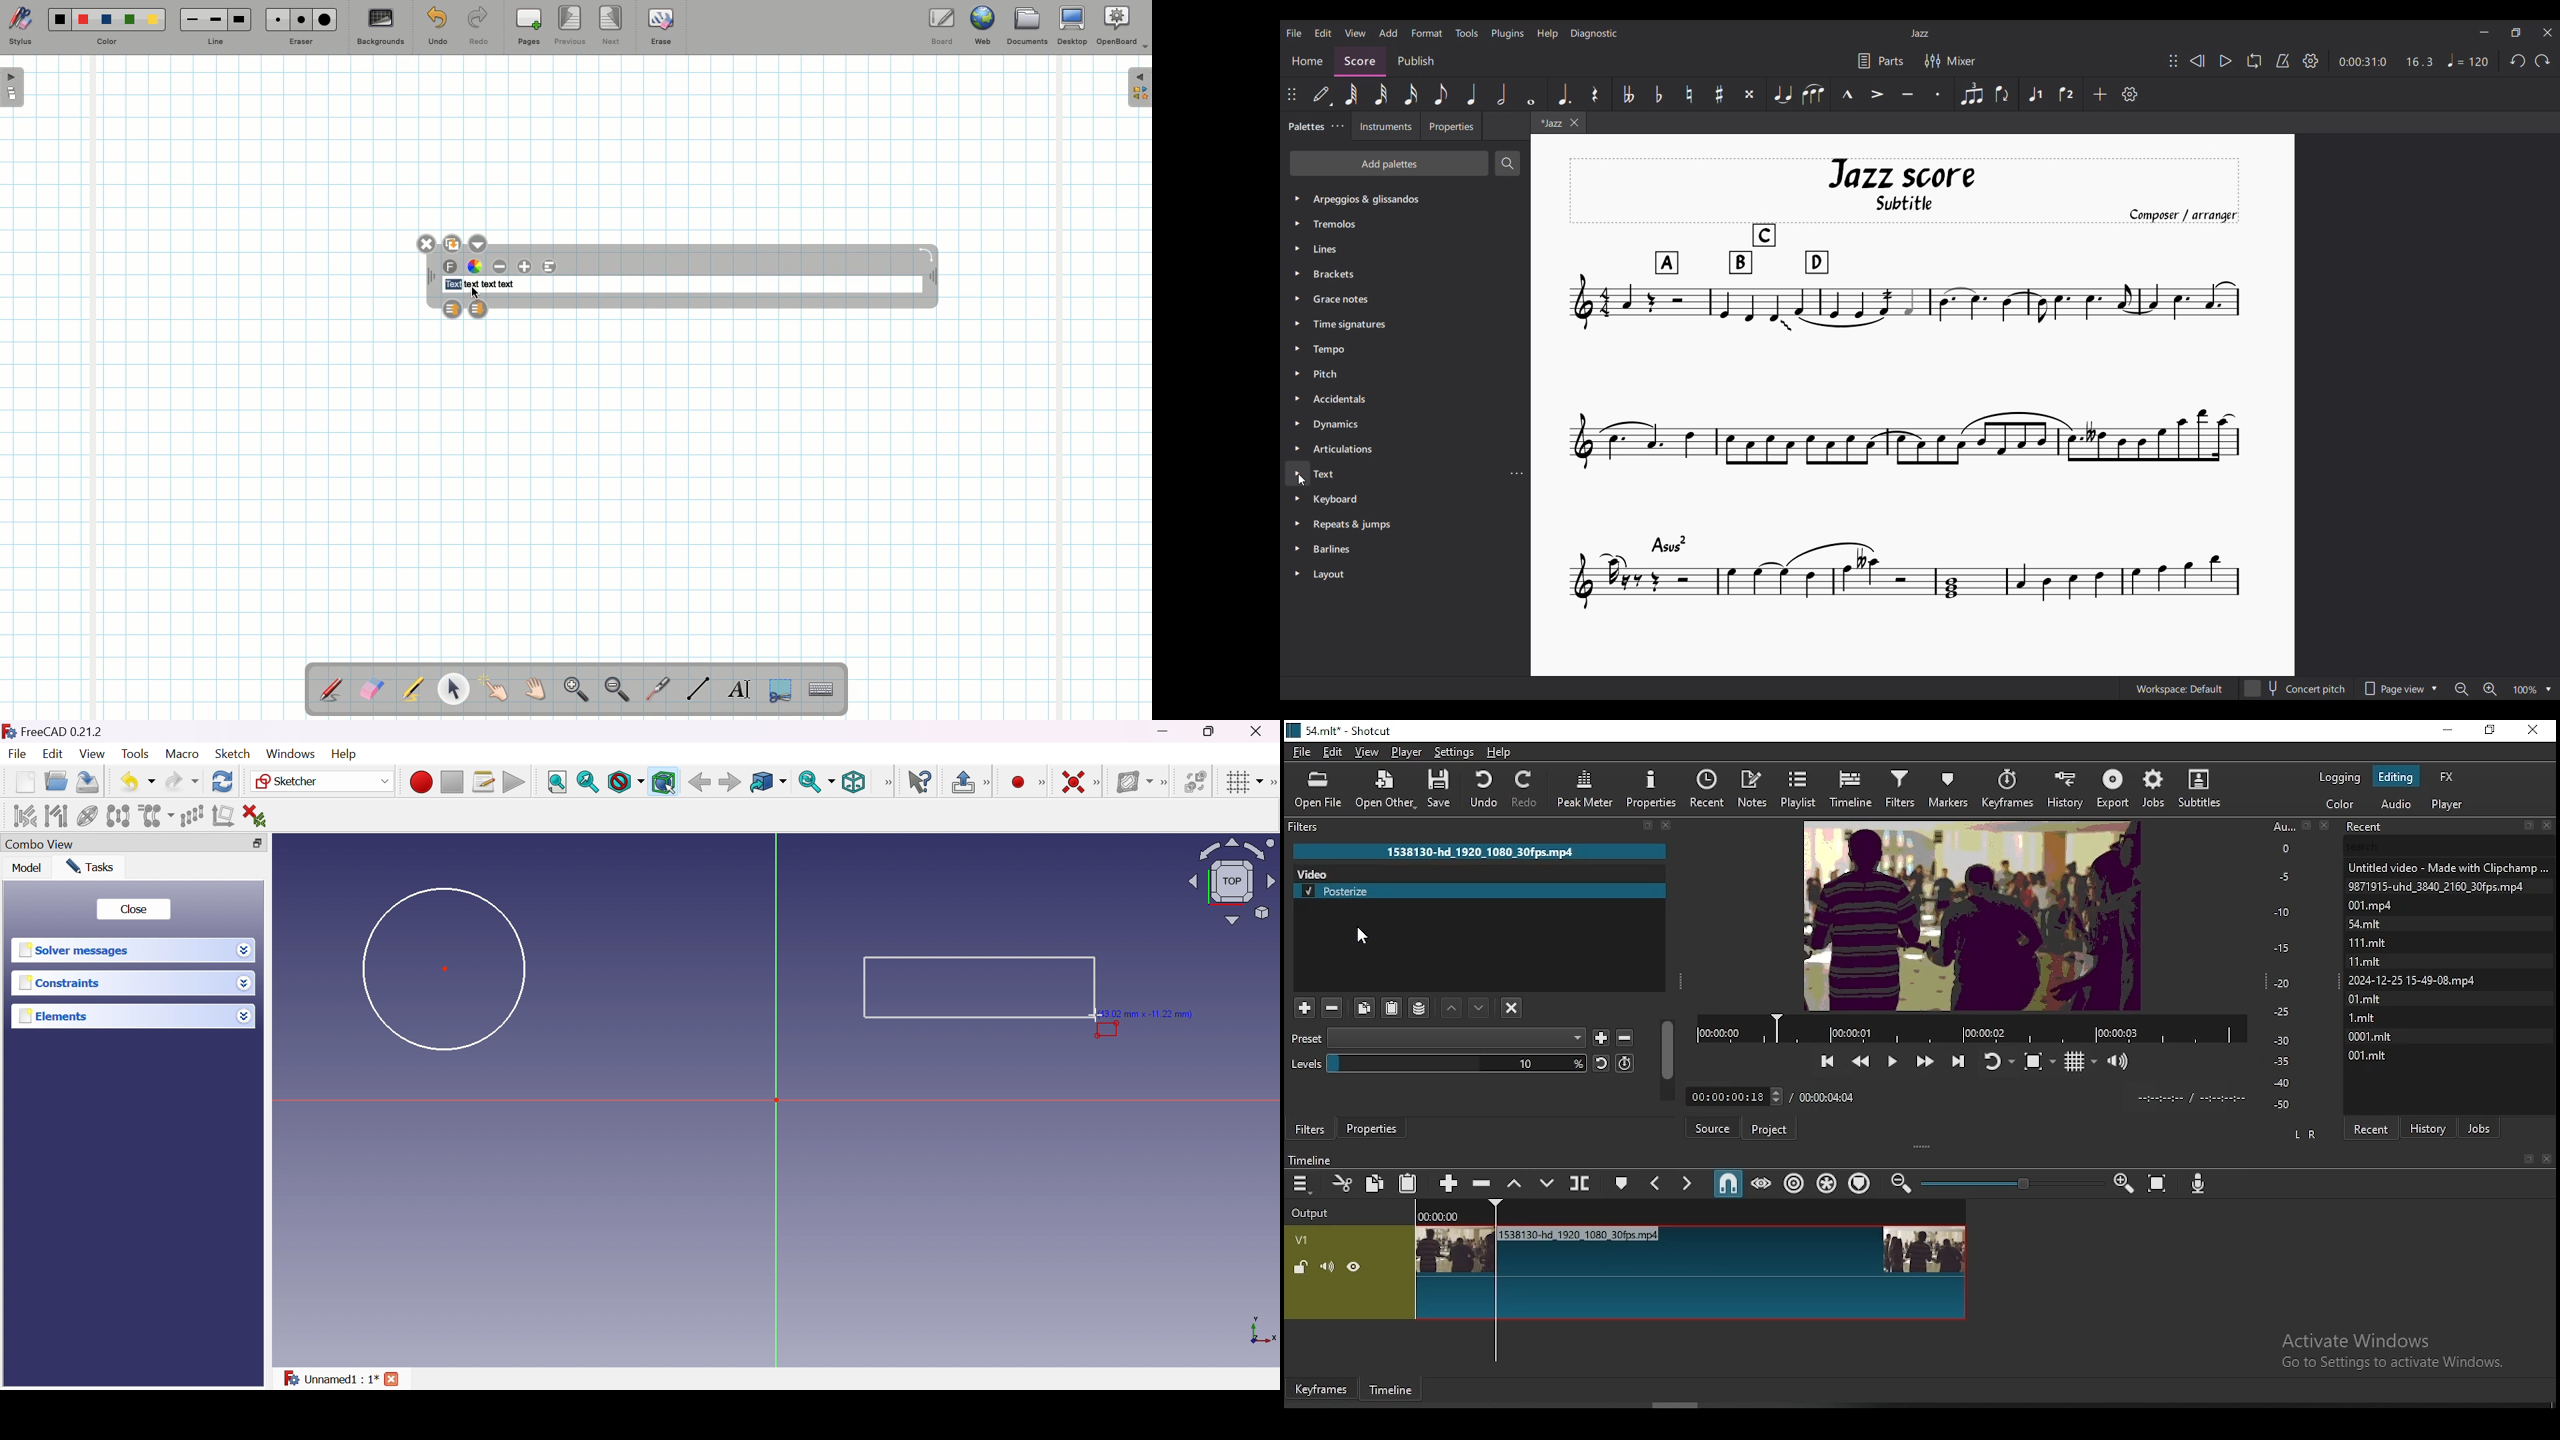  I want to click on preset, so click(1438, 1038).